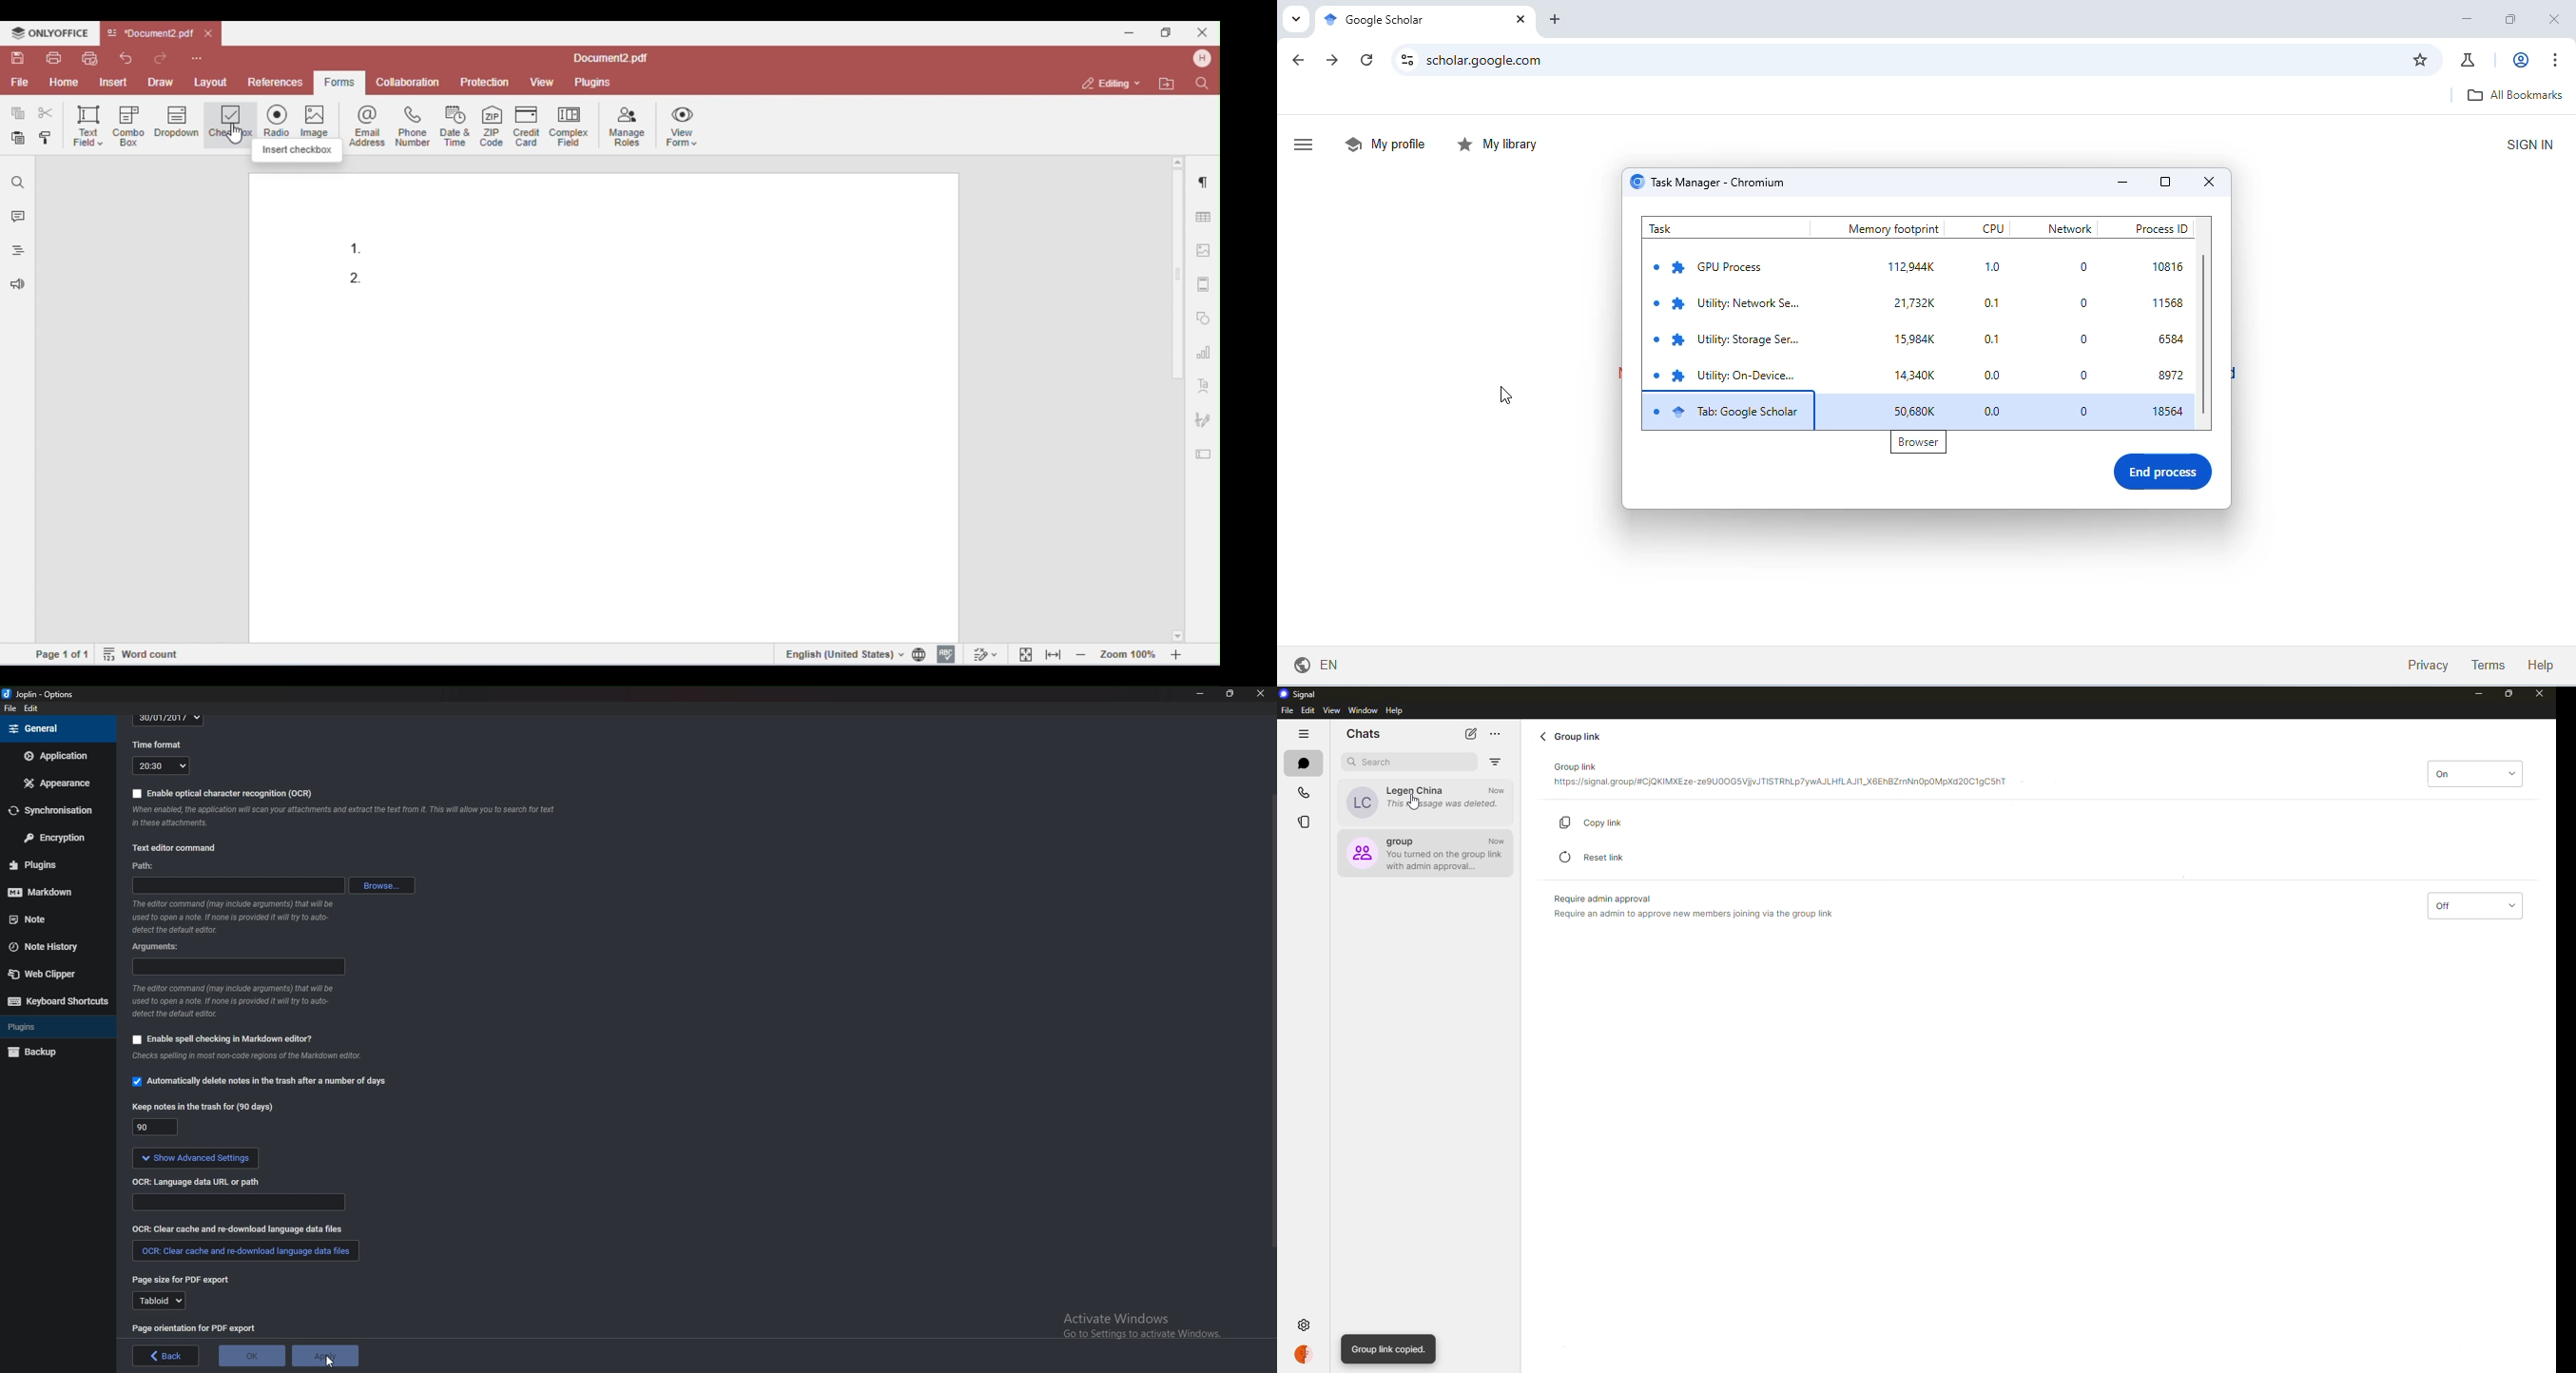 This screenshot has height=1400, width=2576. What do you see at coordinates (162, 946) in the screenshot?
I see `Arguments` at bounding box center [162, 946].